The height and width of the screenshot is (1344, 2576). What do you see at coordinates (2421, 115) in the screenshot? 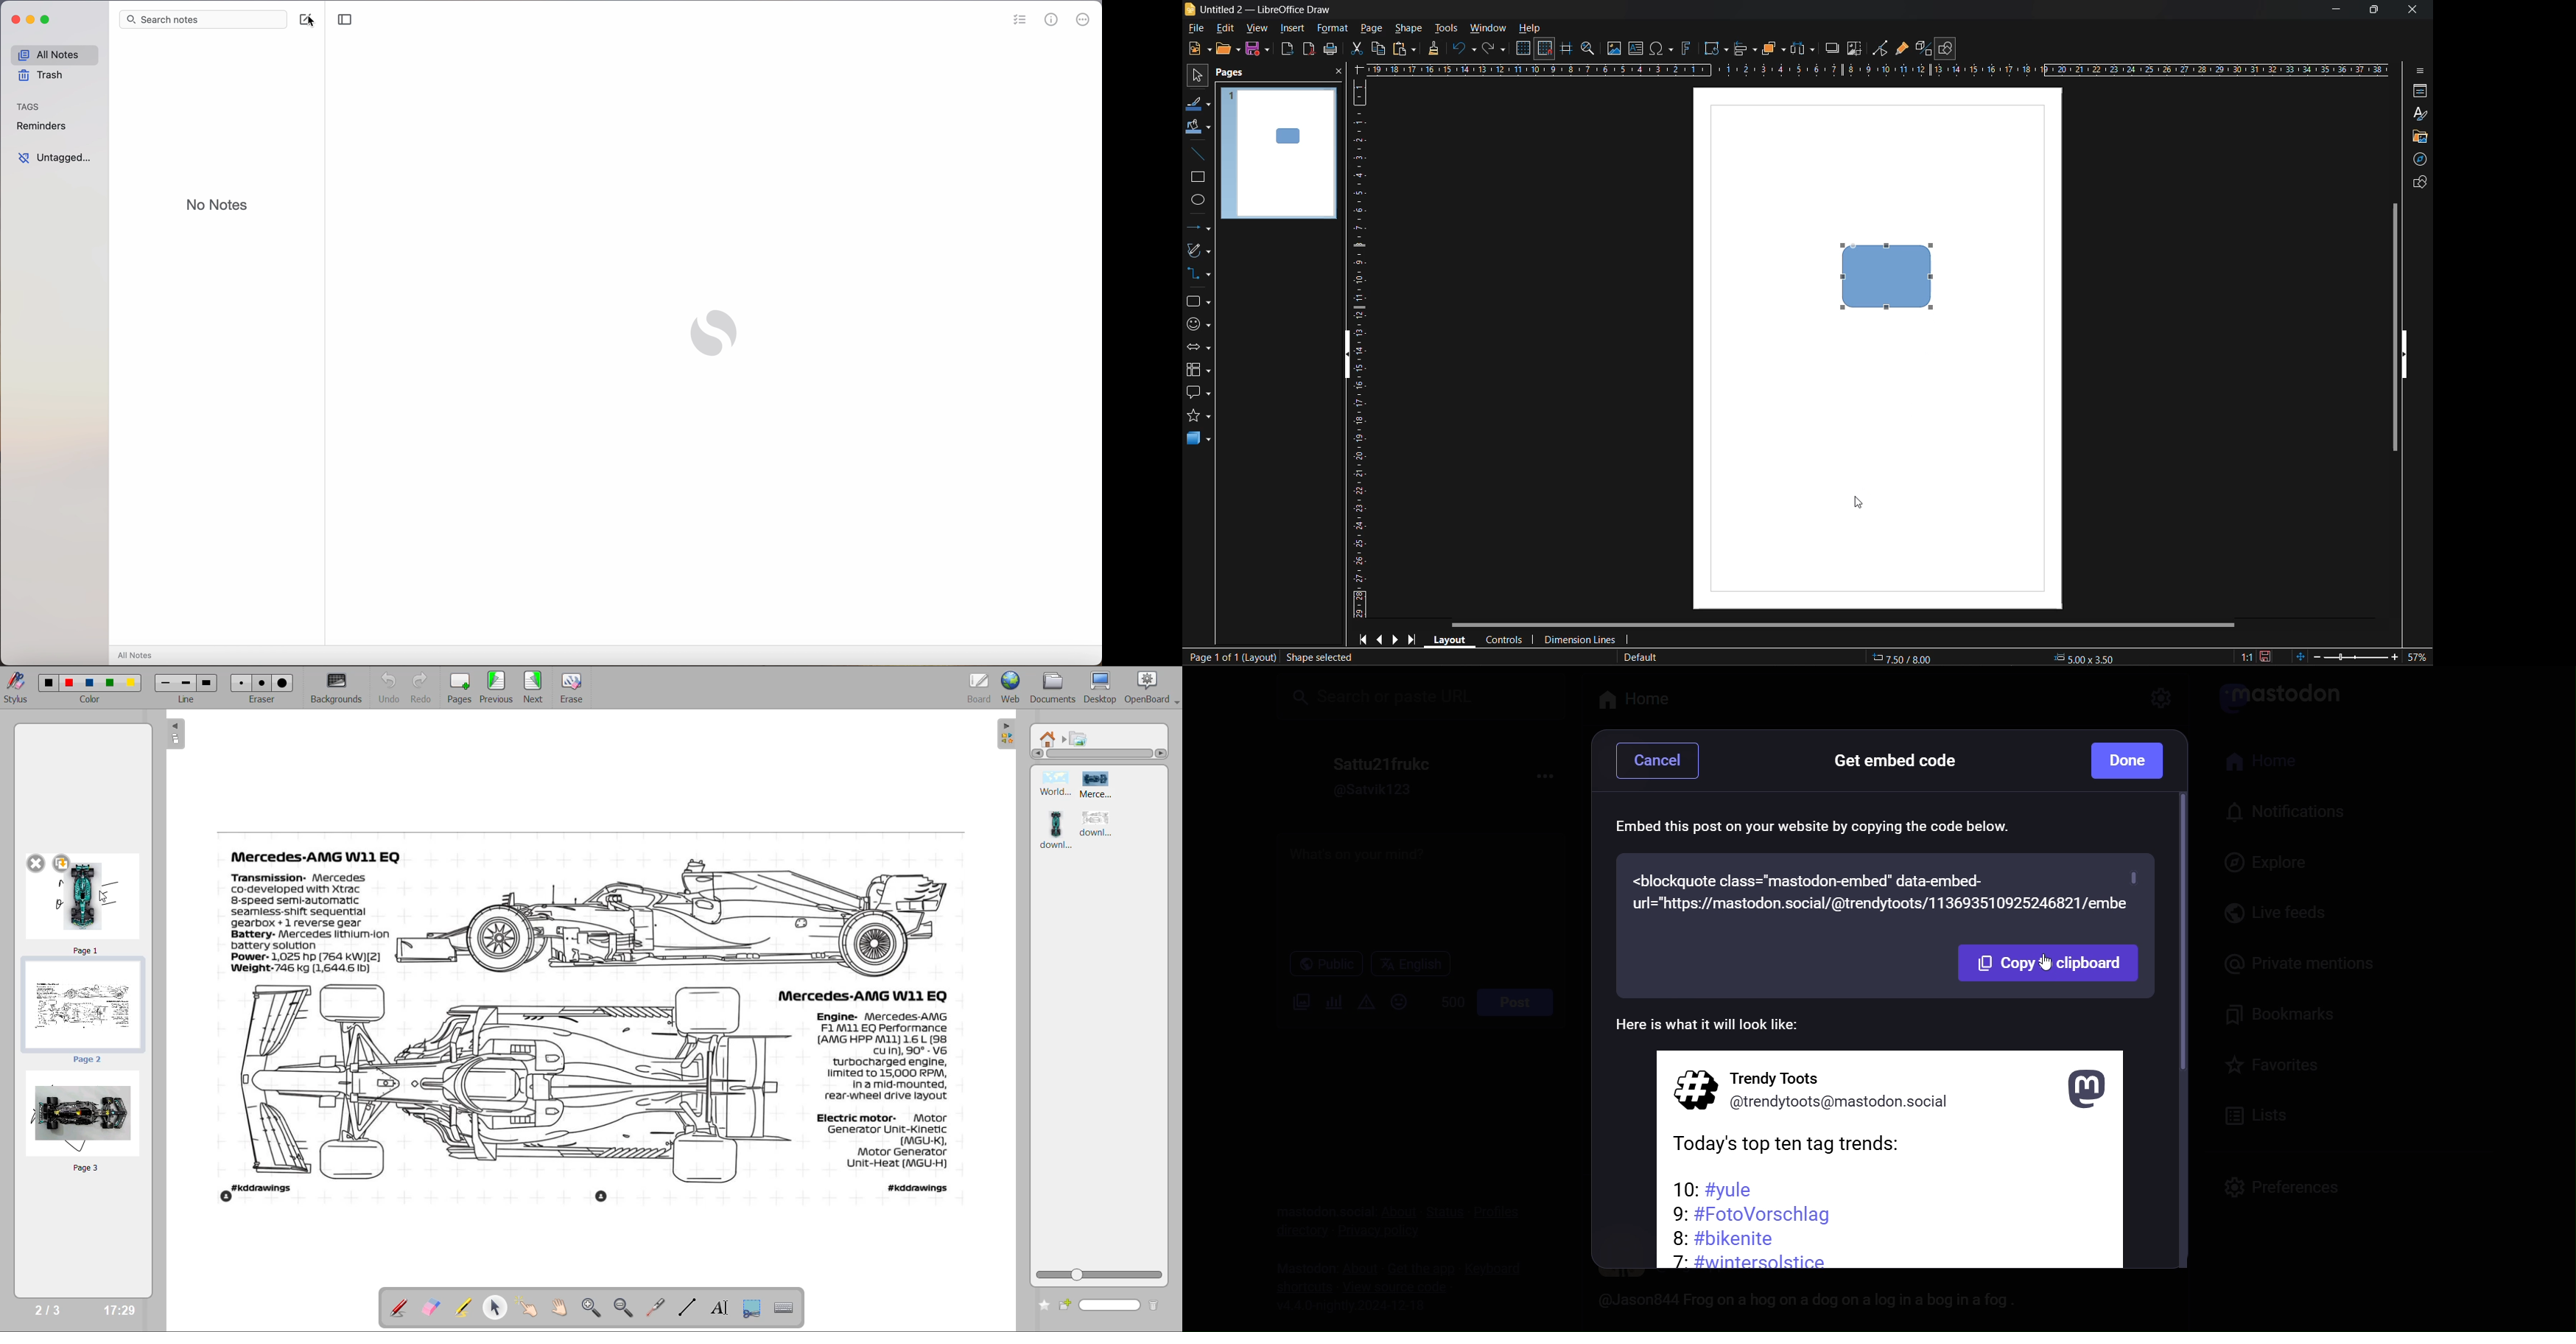
I see `styles` at bounding box center [2421, 115].